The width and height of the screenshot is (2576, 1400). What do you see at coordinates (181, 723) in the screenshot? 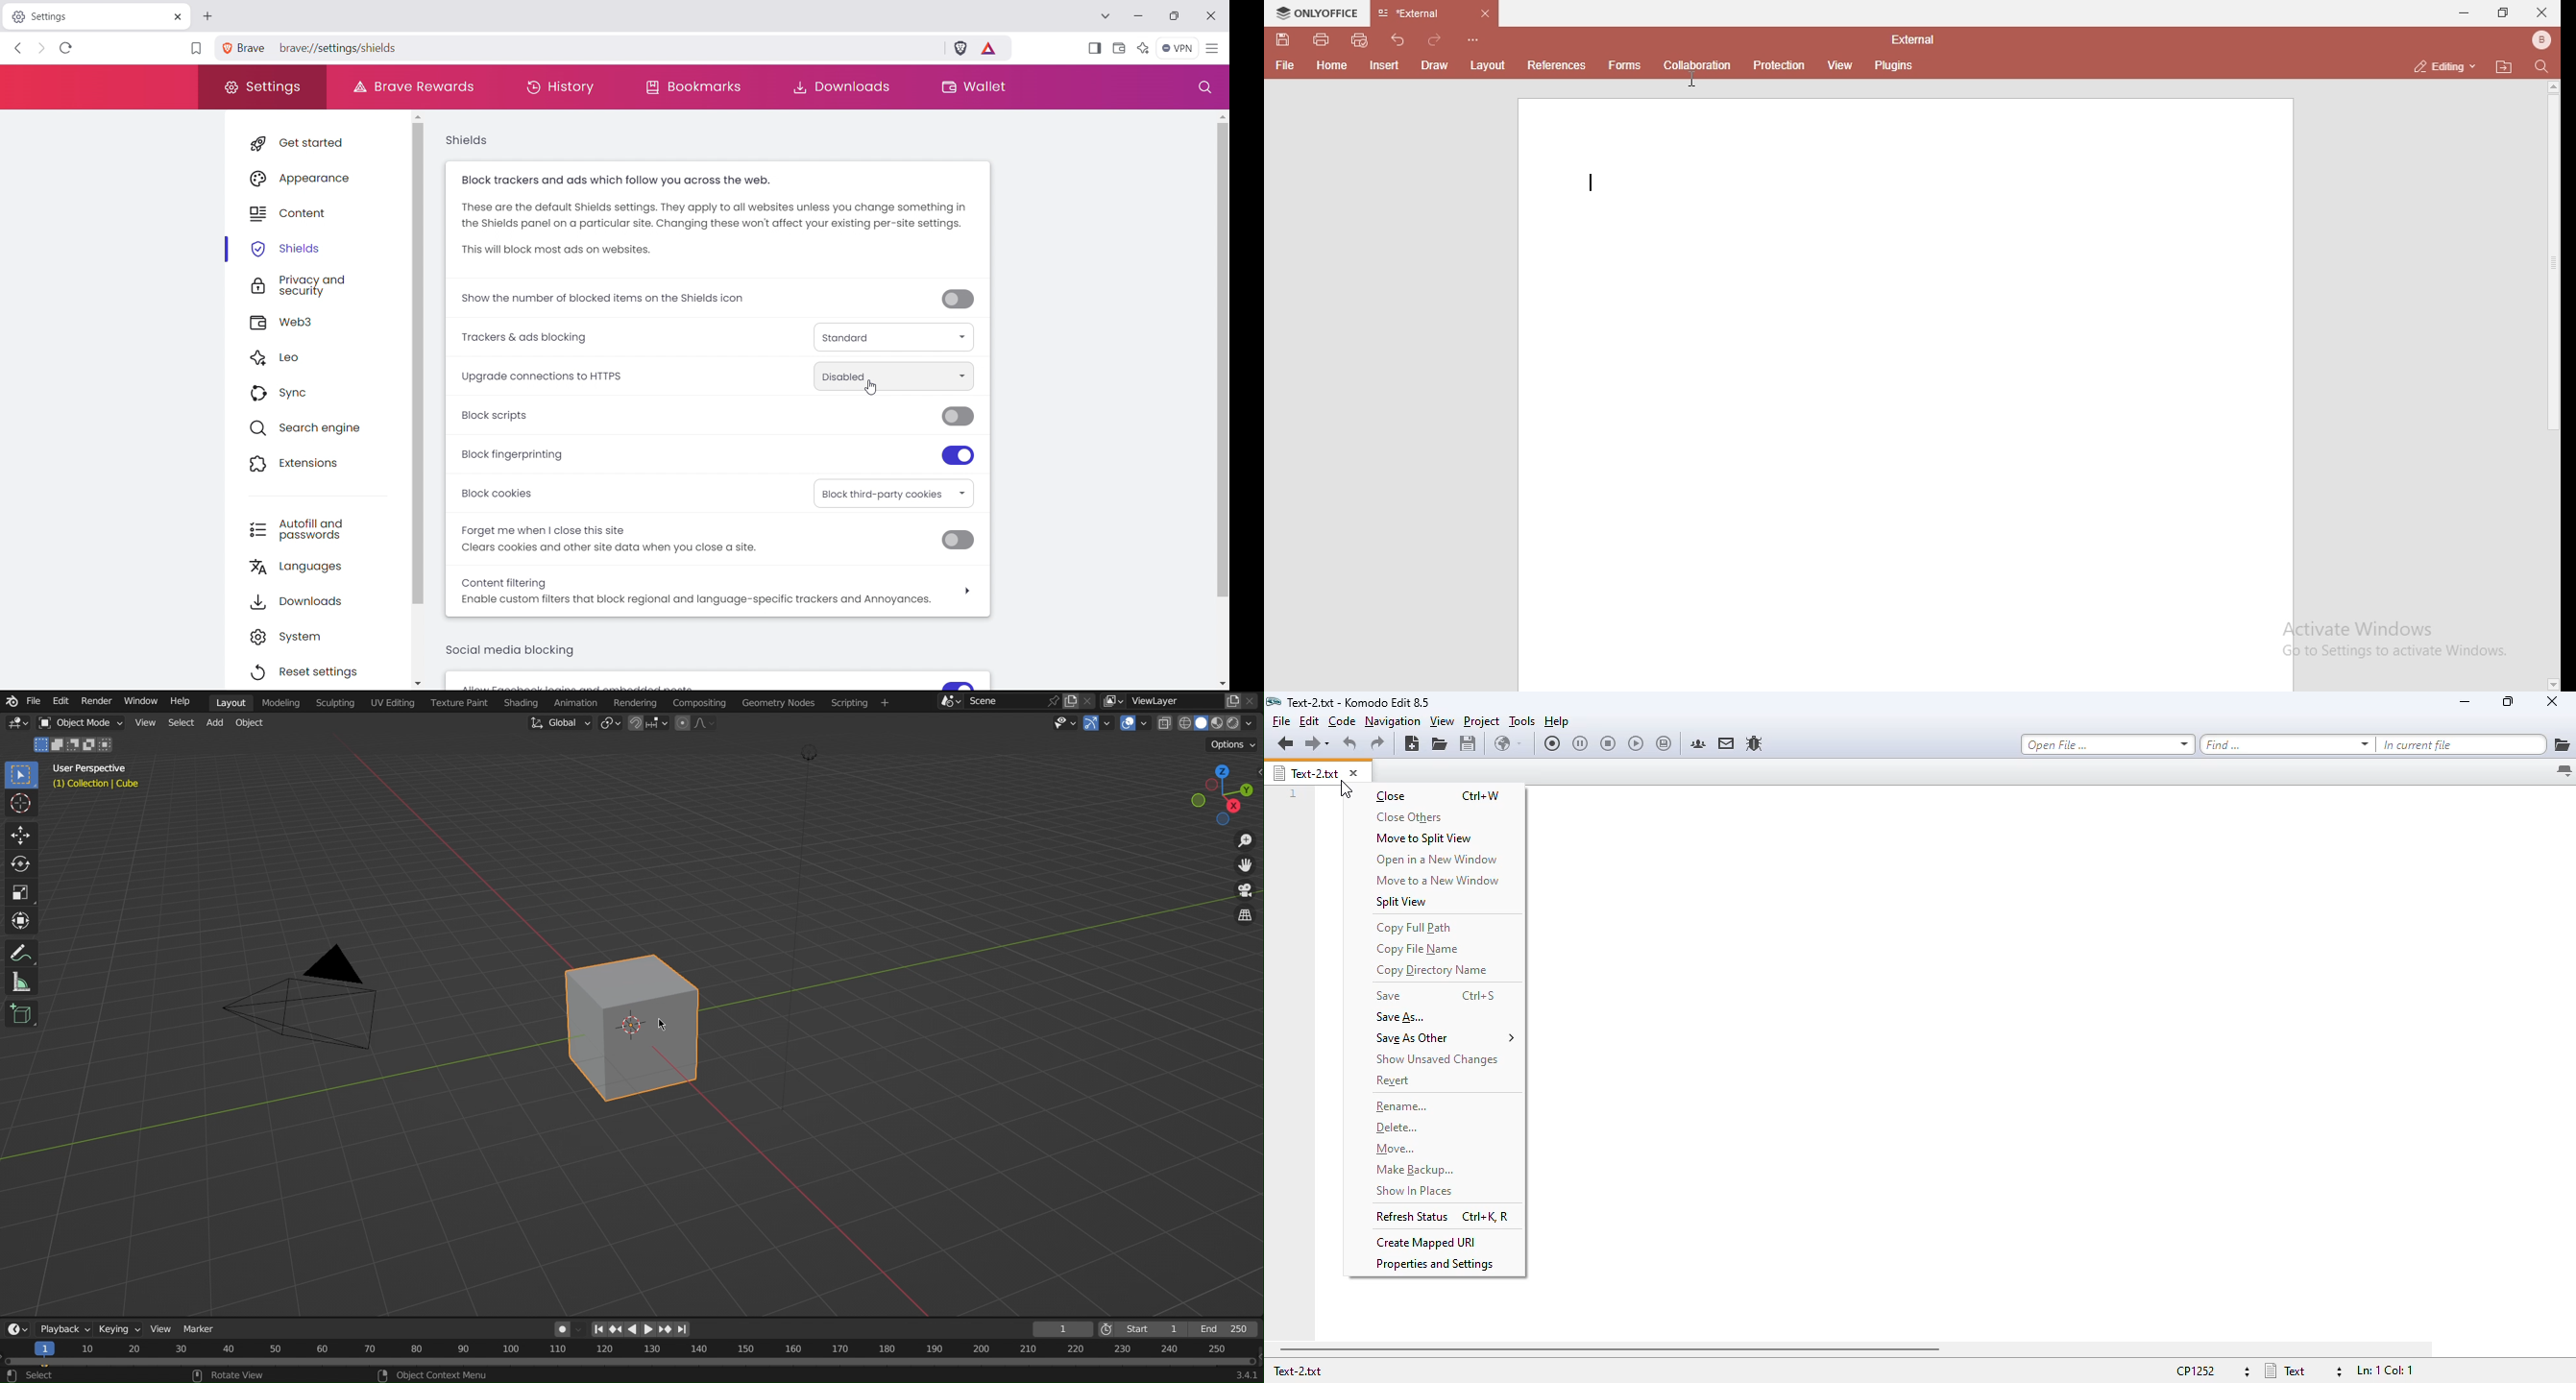
I see `Select` at bounding box center [181, 723].